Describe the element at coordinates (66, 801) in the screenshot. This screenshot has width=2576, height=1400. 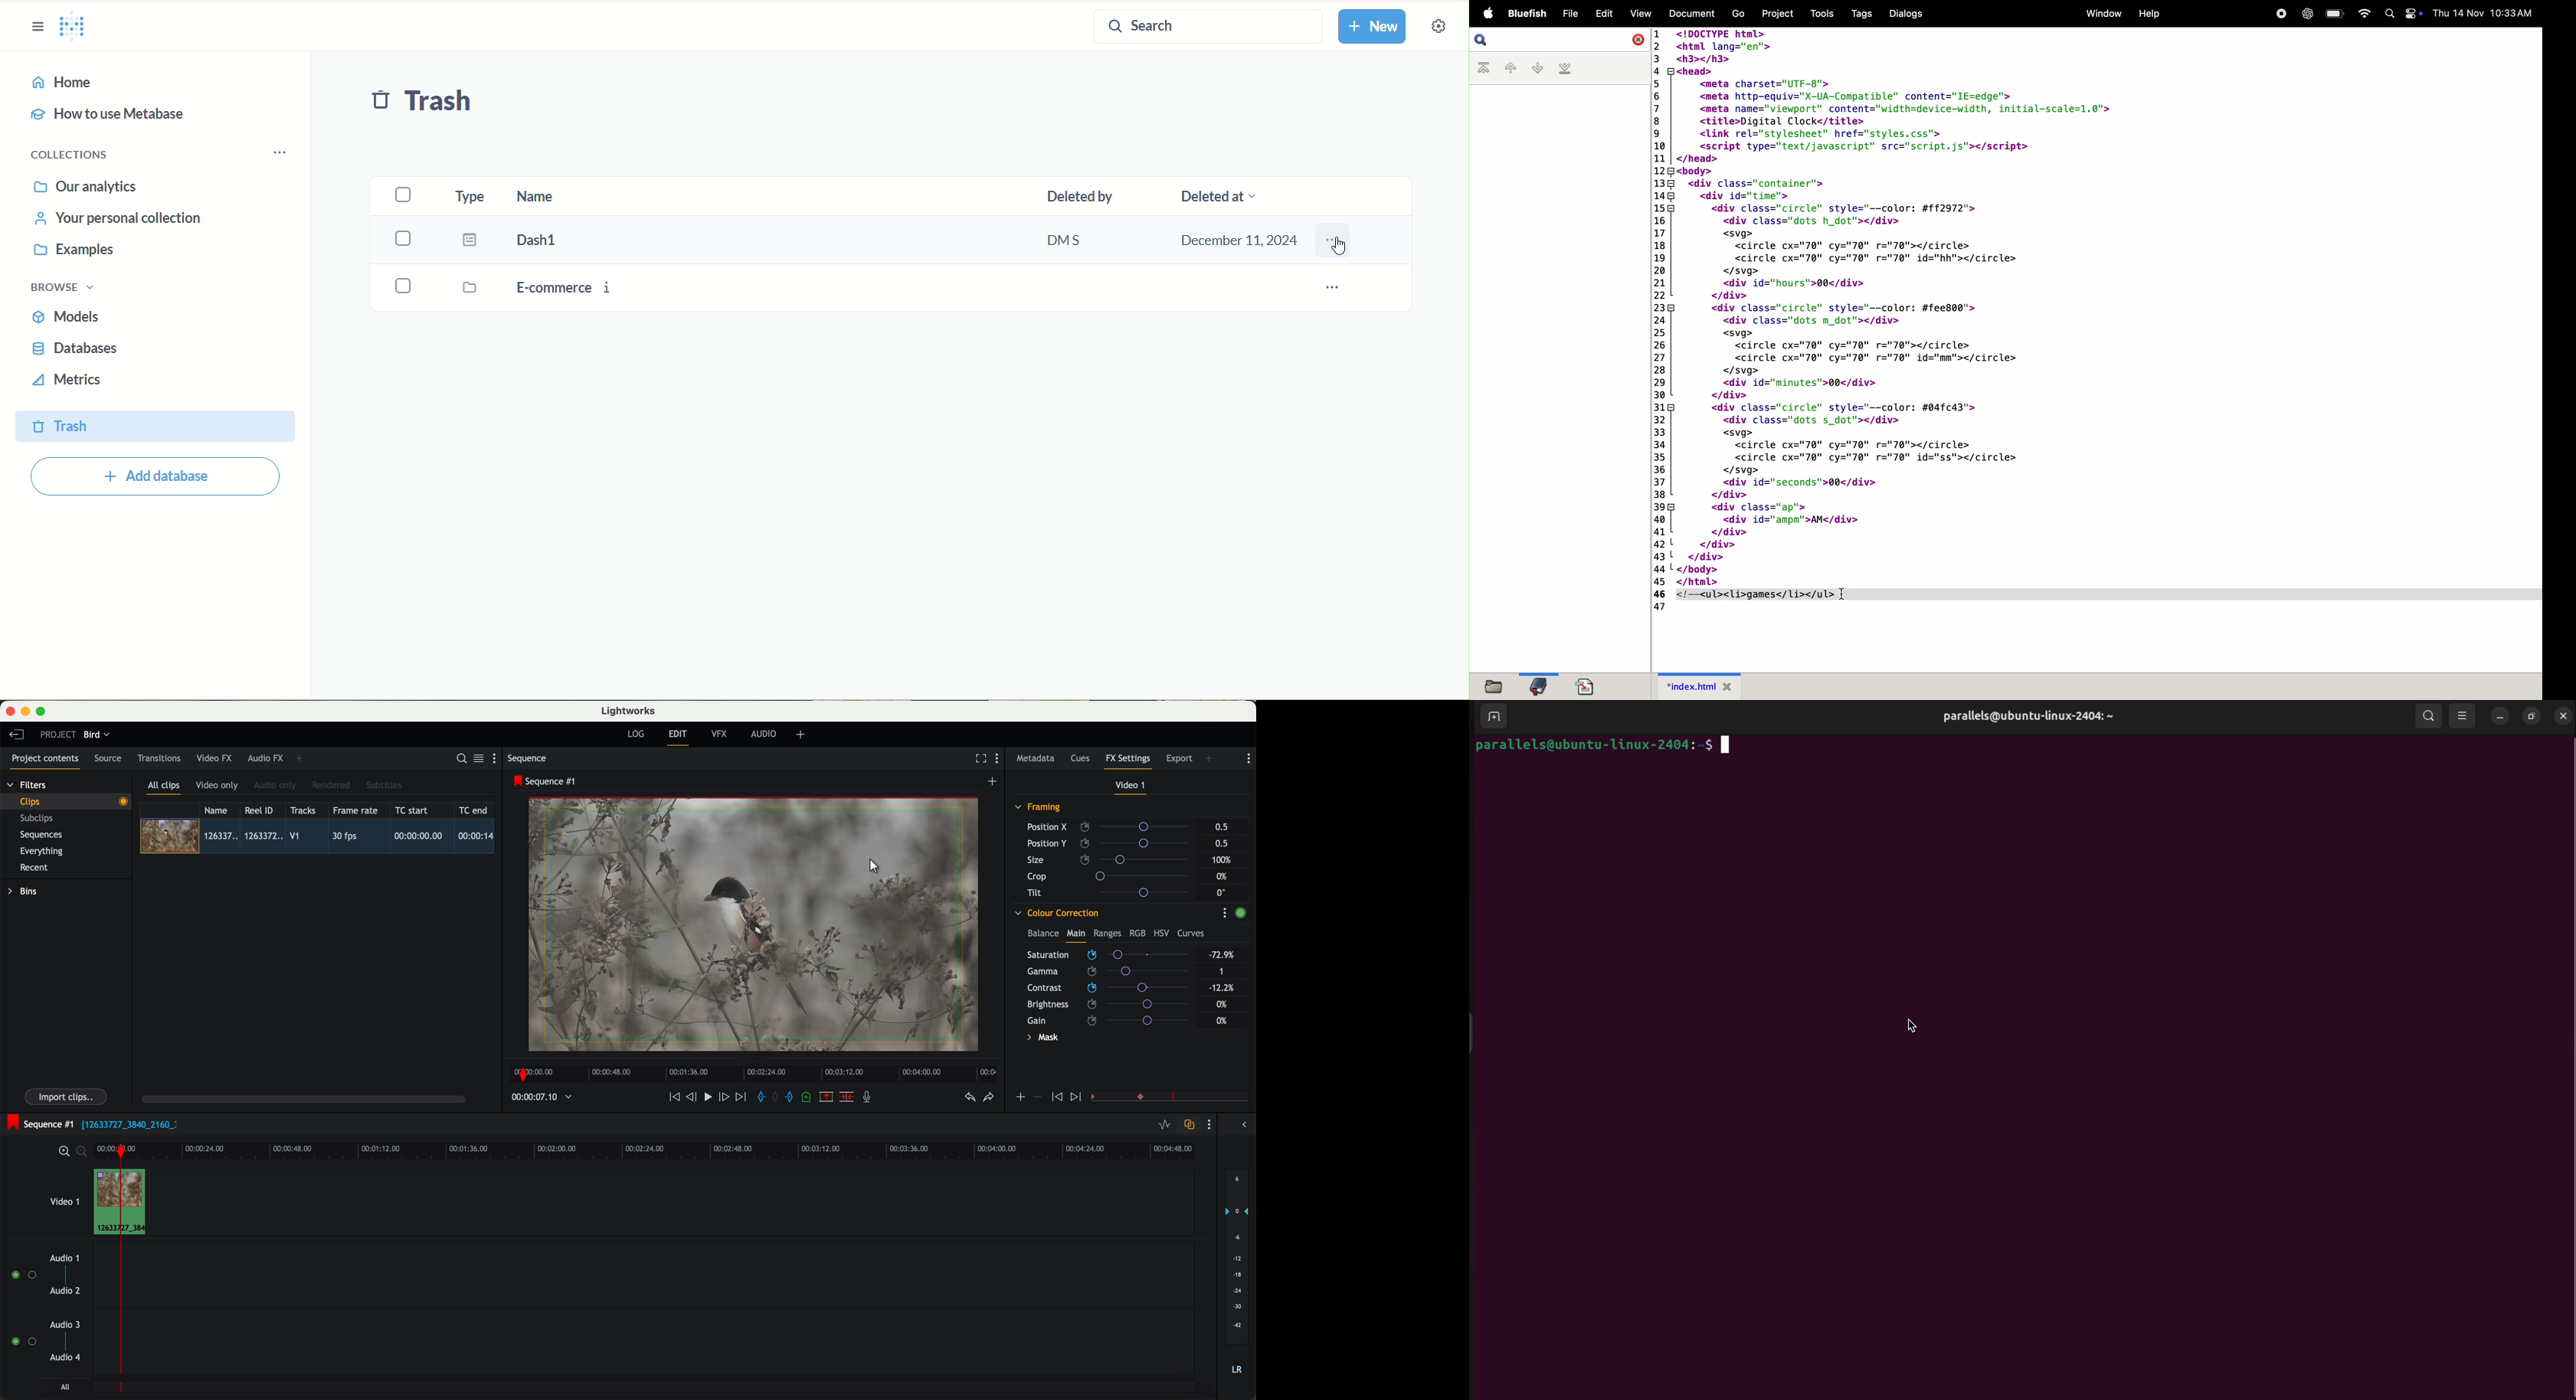
I see `clips` at that location.